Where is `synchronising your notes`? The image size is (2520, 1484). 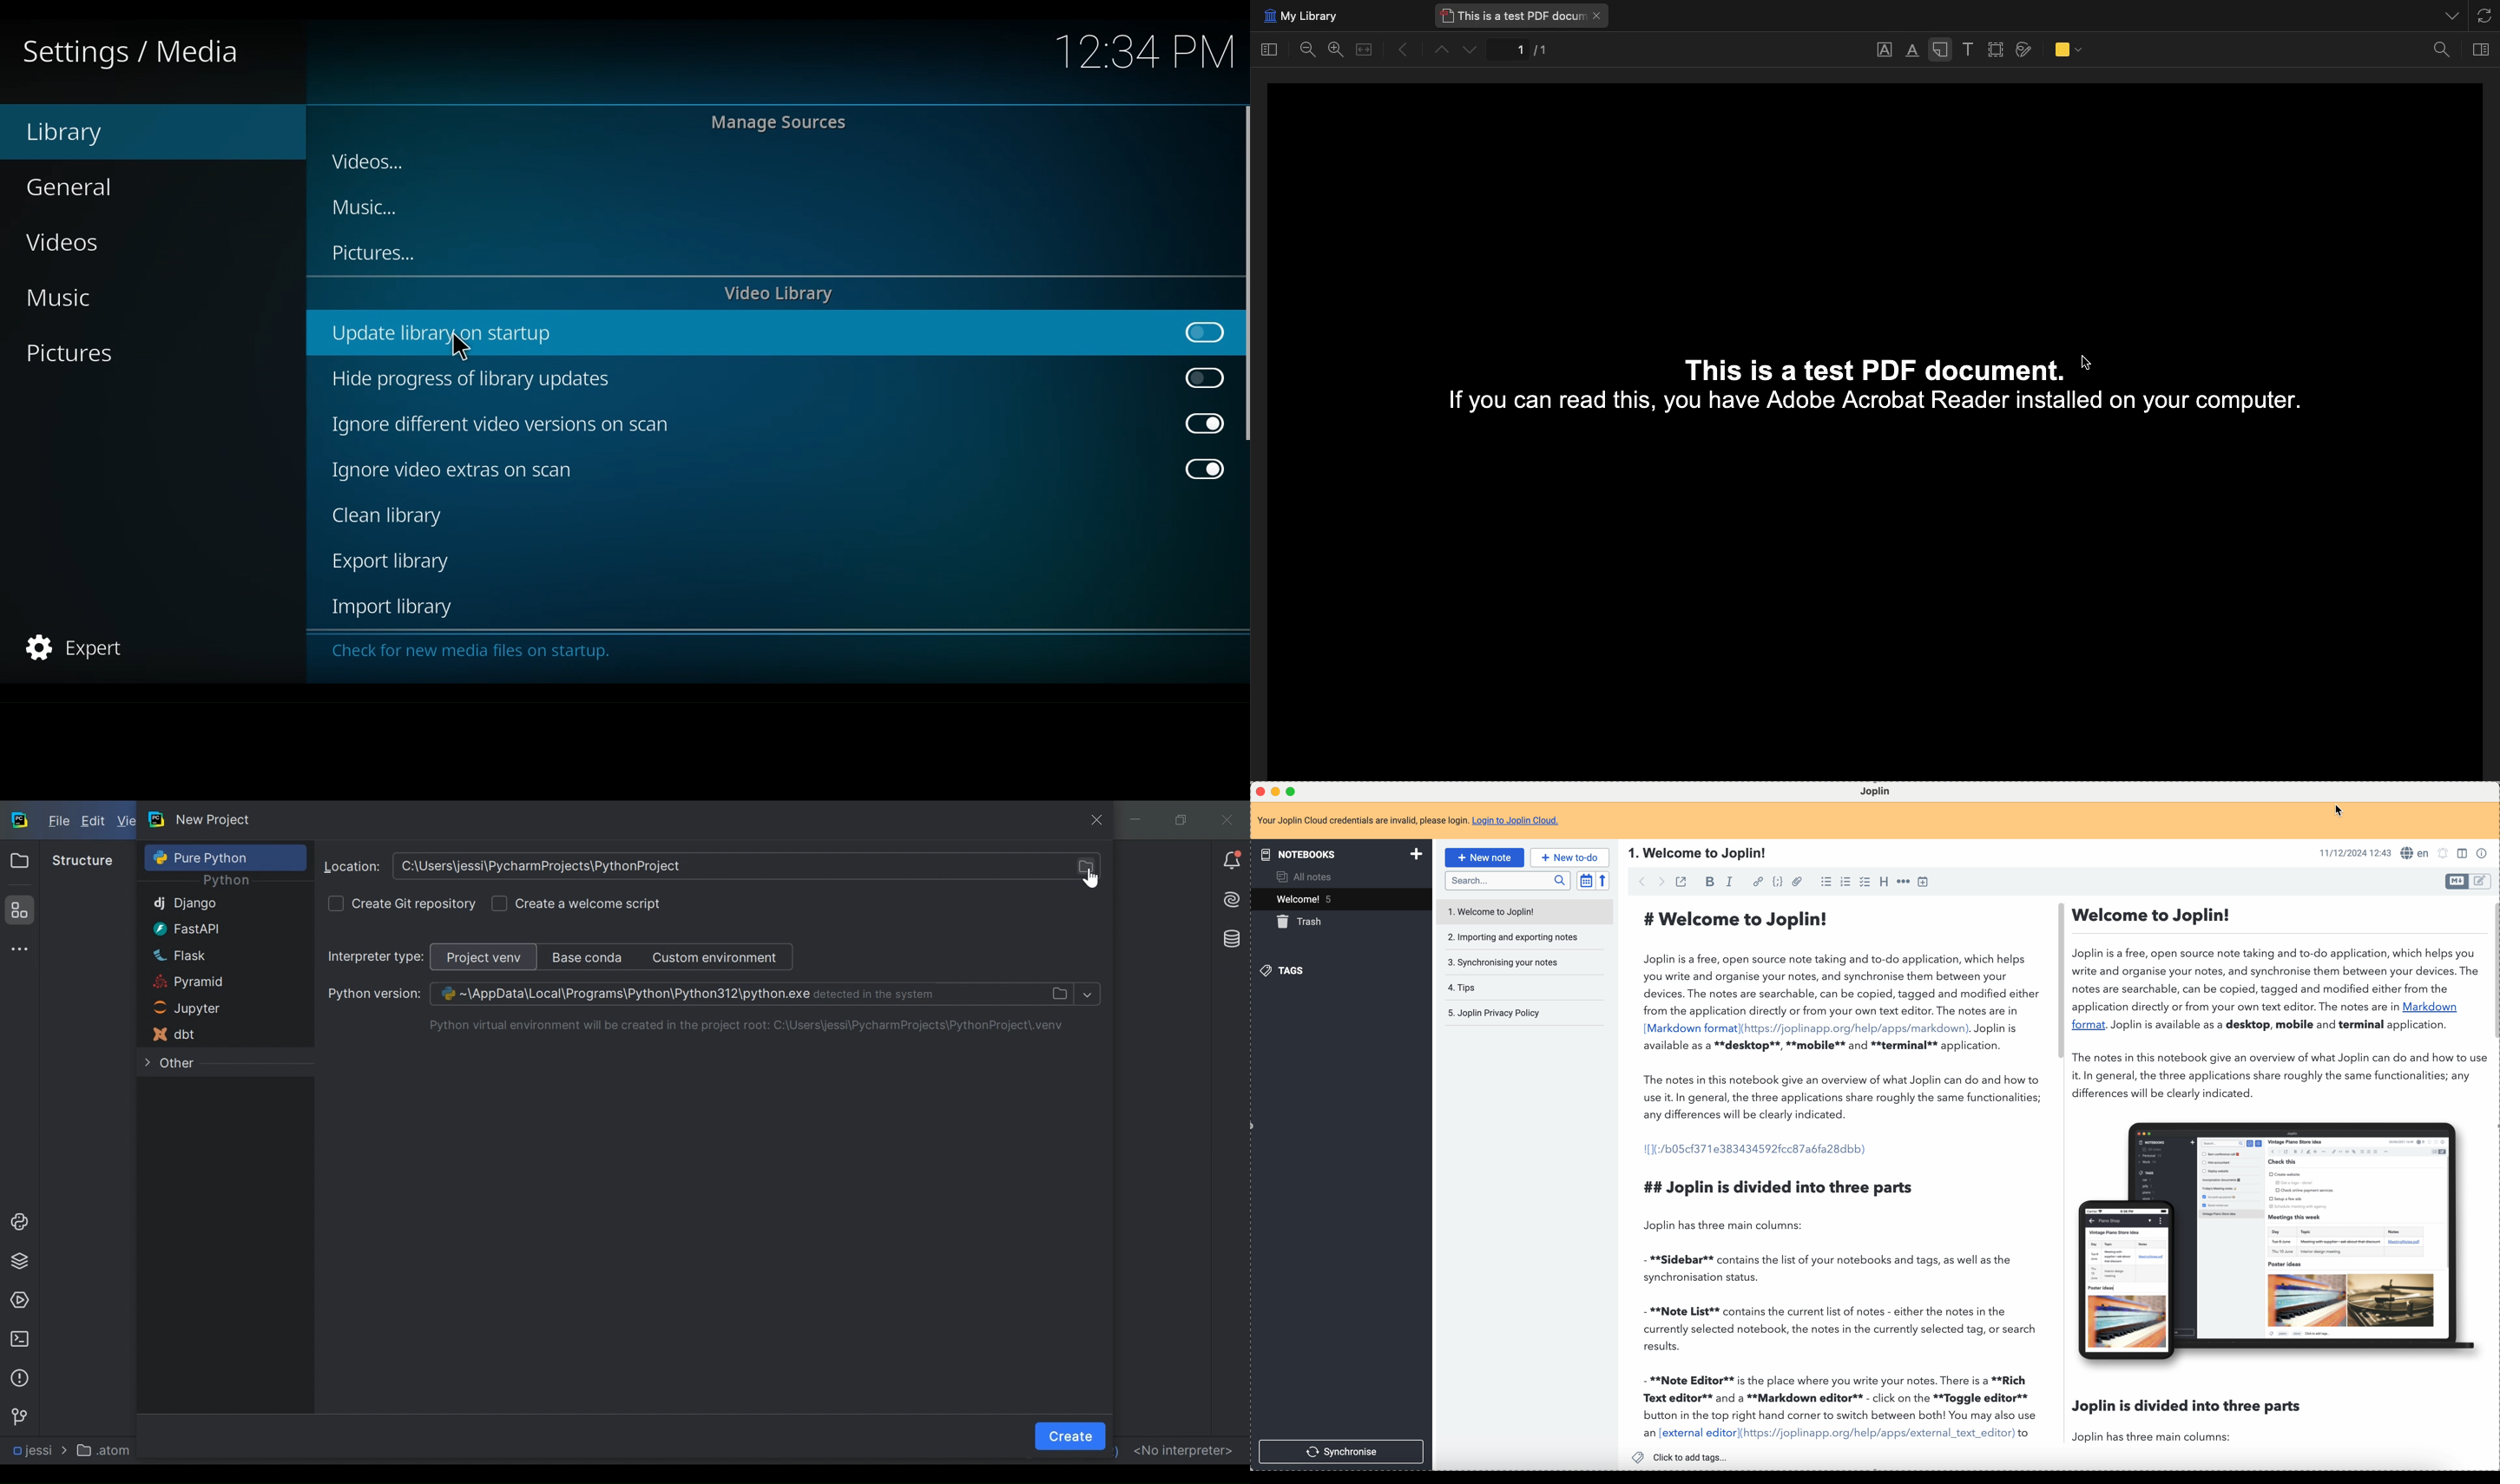 synchronising your notes is located at coordinates (1503, 961).